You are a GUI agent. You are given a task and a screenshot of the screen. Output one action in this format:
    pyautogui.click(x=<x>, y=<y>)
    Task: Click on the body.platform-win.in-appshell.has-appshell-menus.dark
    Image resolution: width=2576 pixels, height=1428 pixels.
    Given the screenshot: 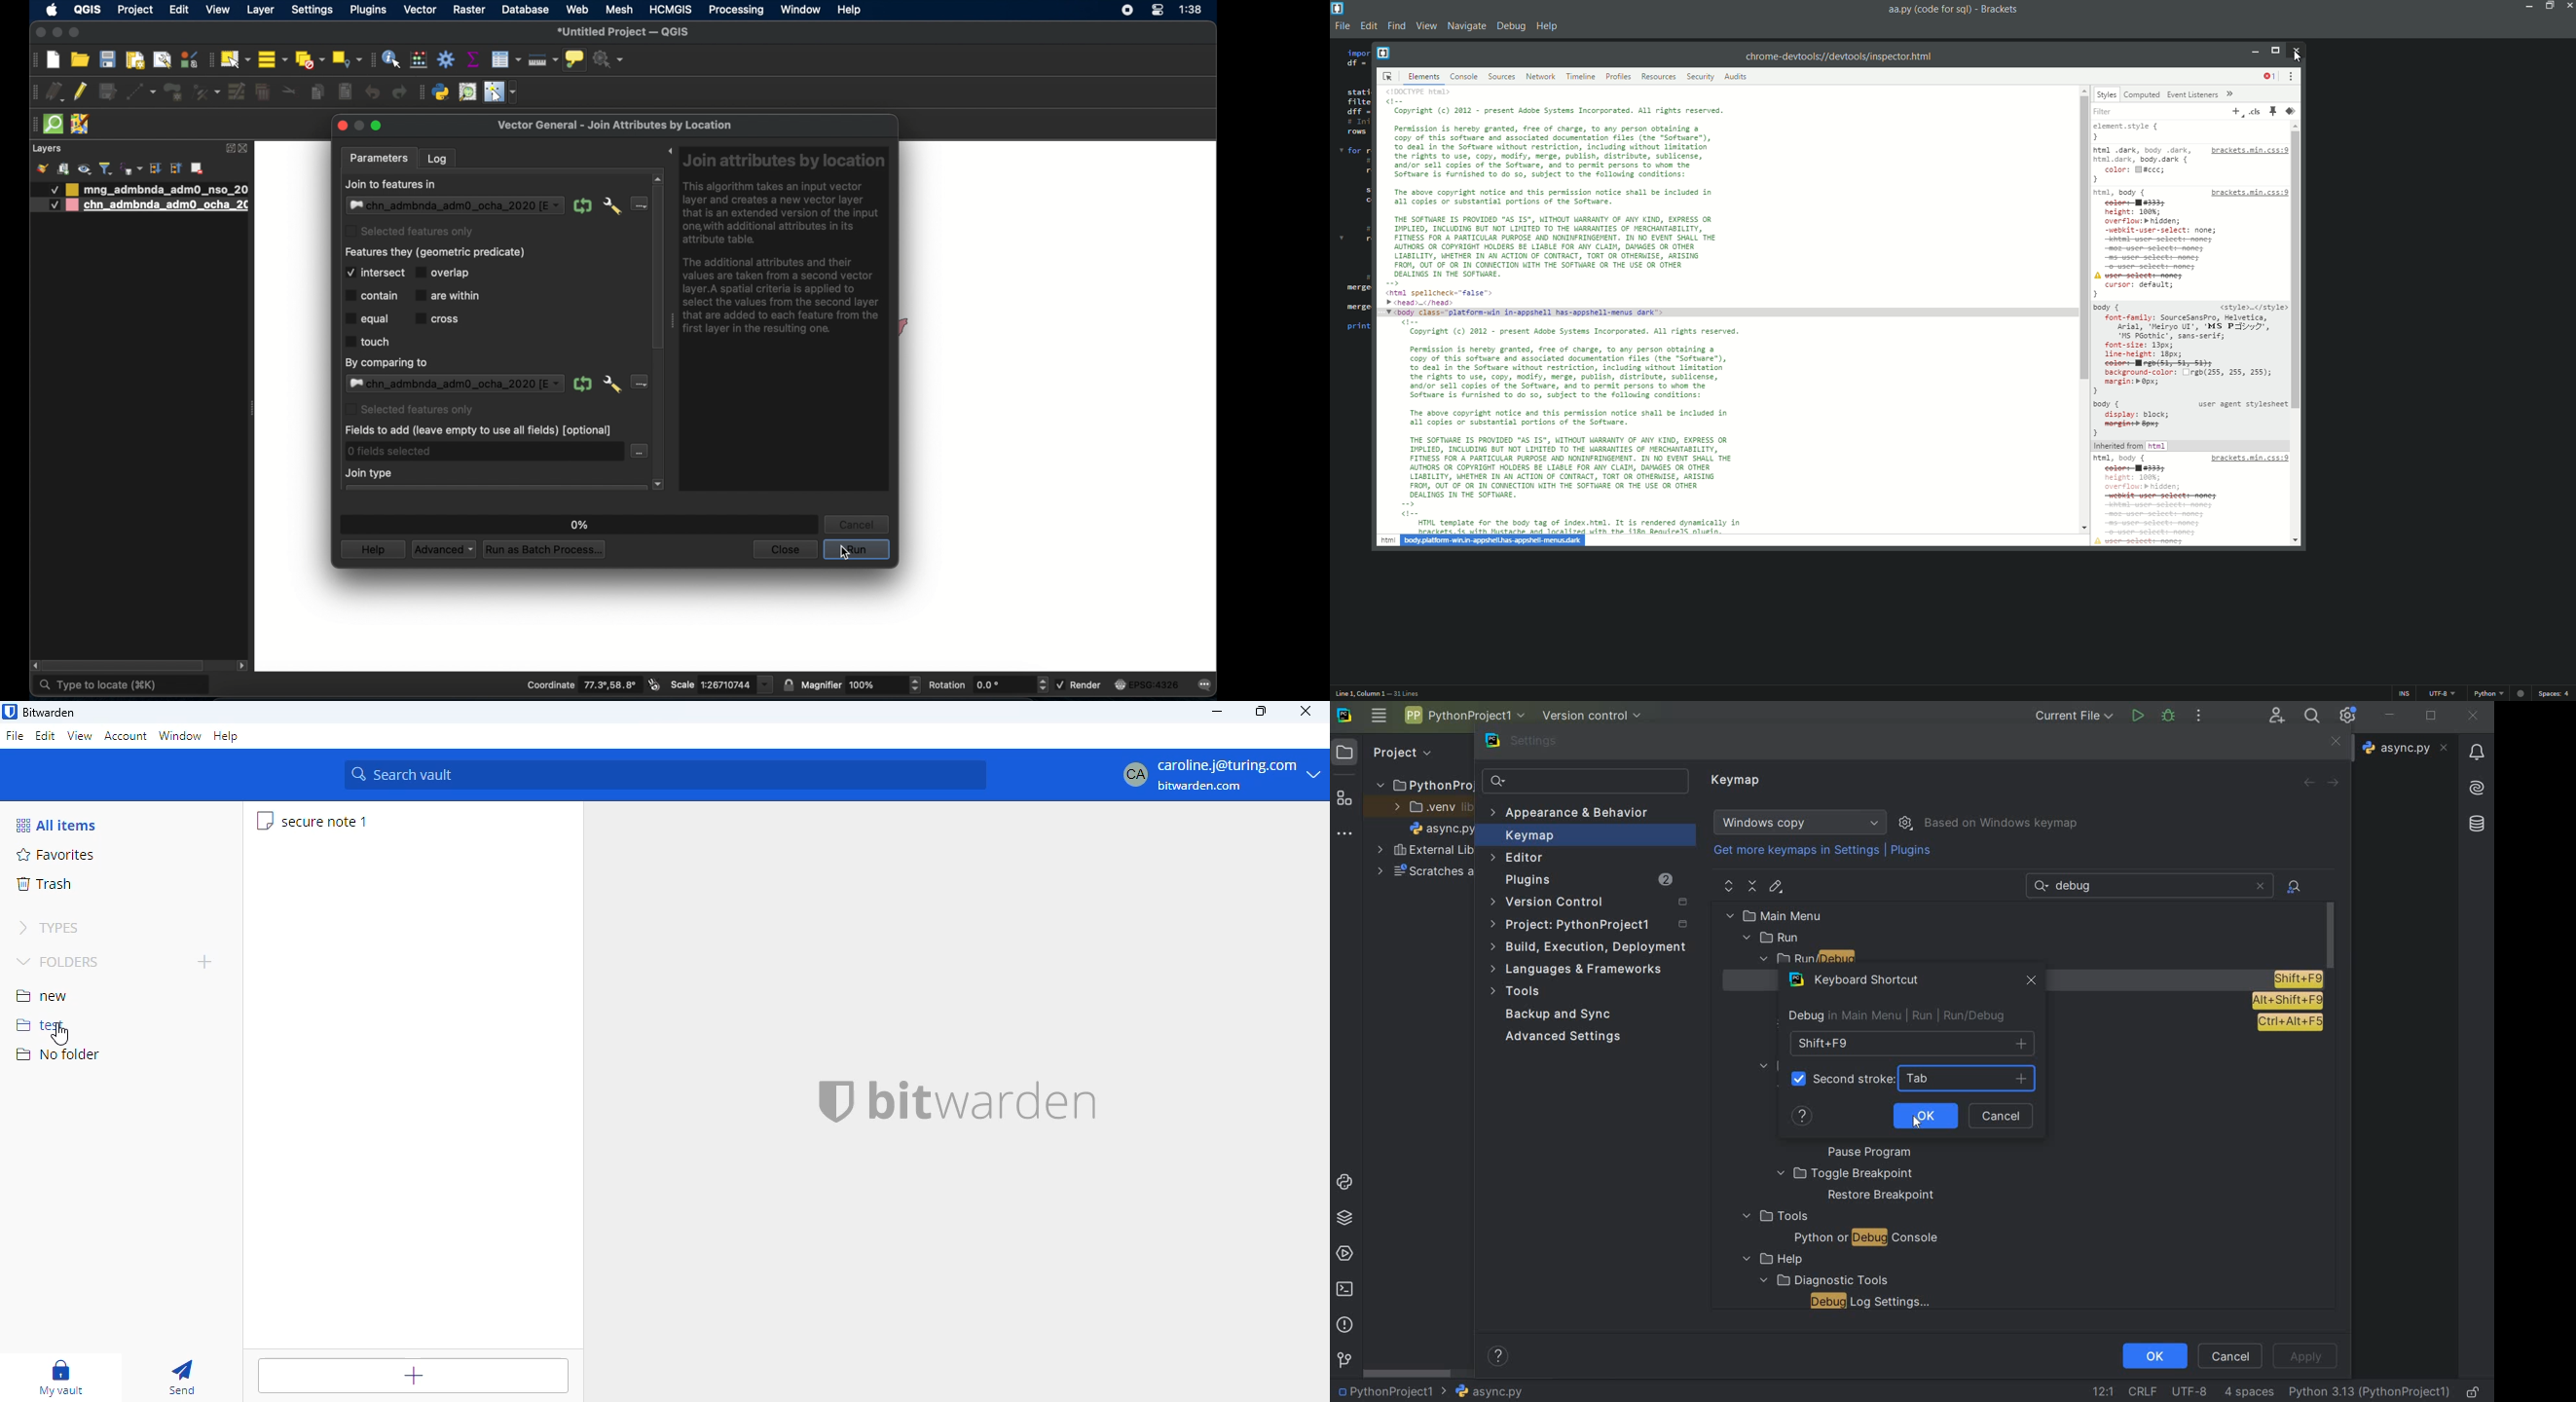 What is the action you would take?
    pyautogui.click(x=1493, y=540)
    